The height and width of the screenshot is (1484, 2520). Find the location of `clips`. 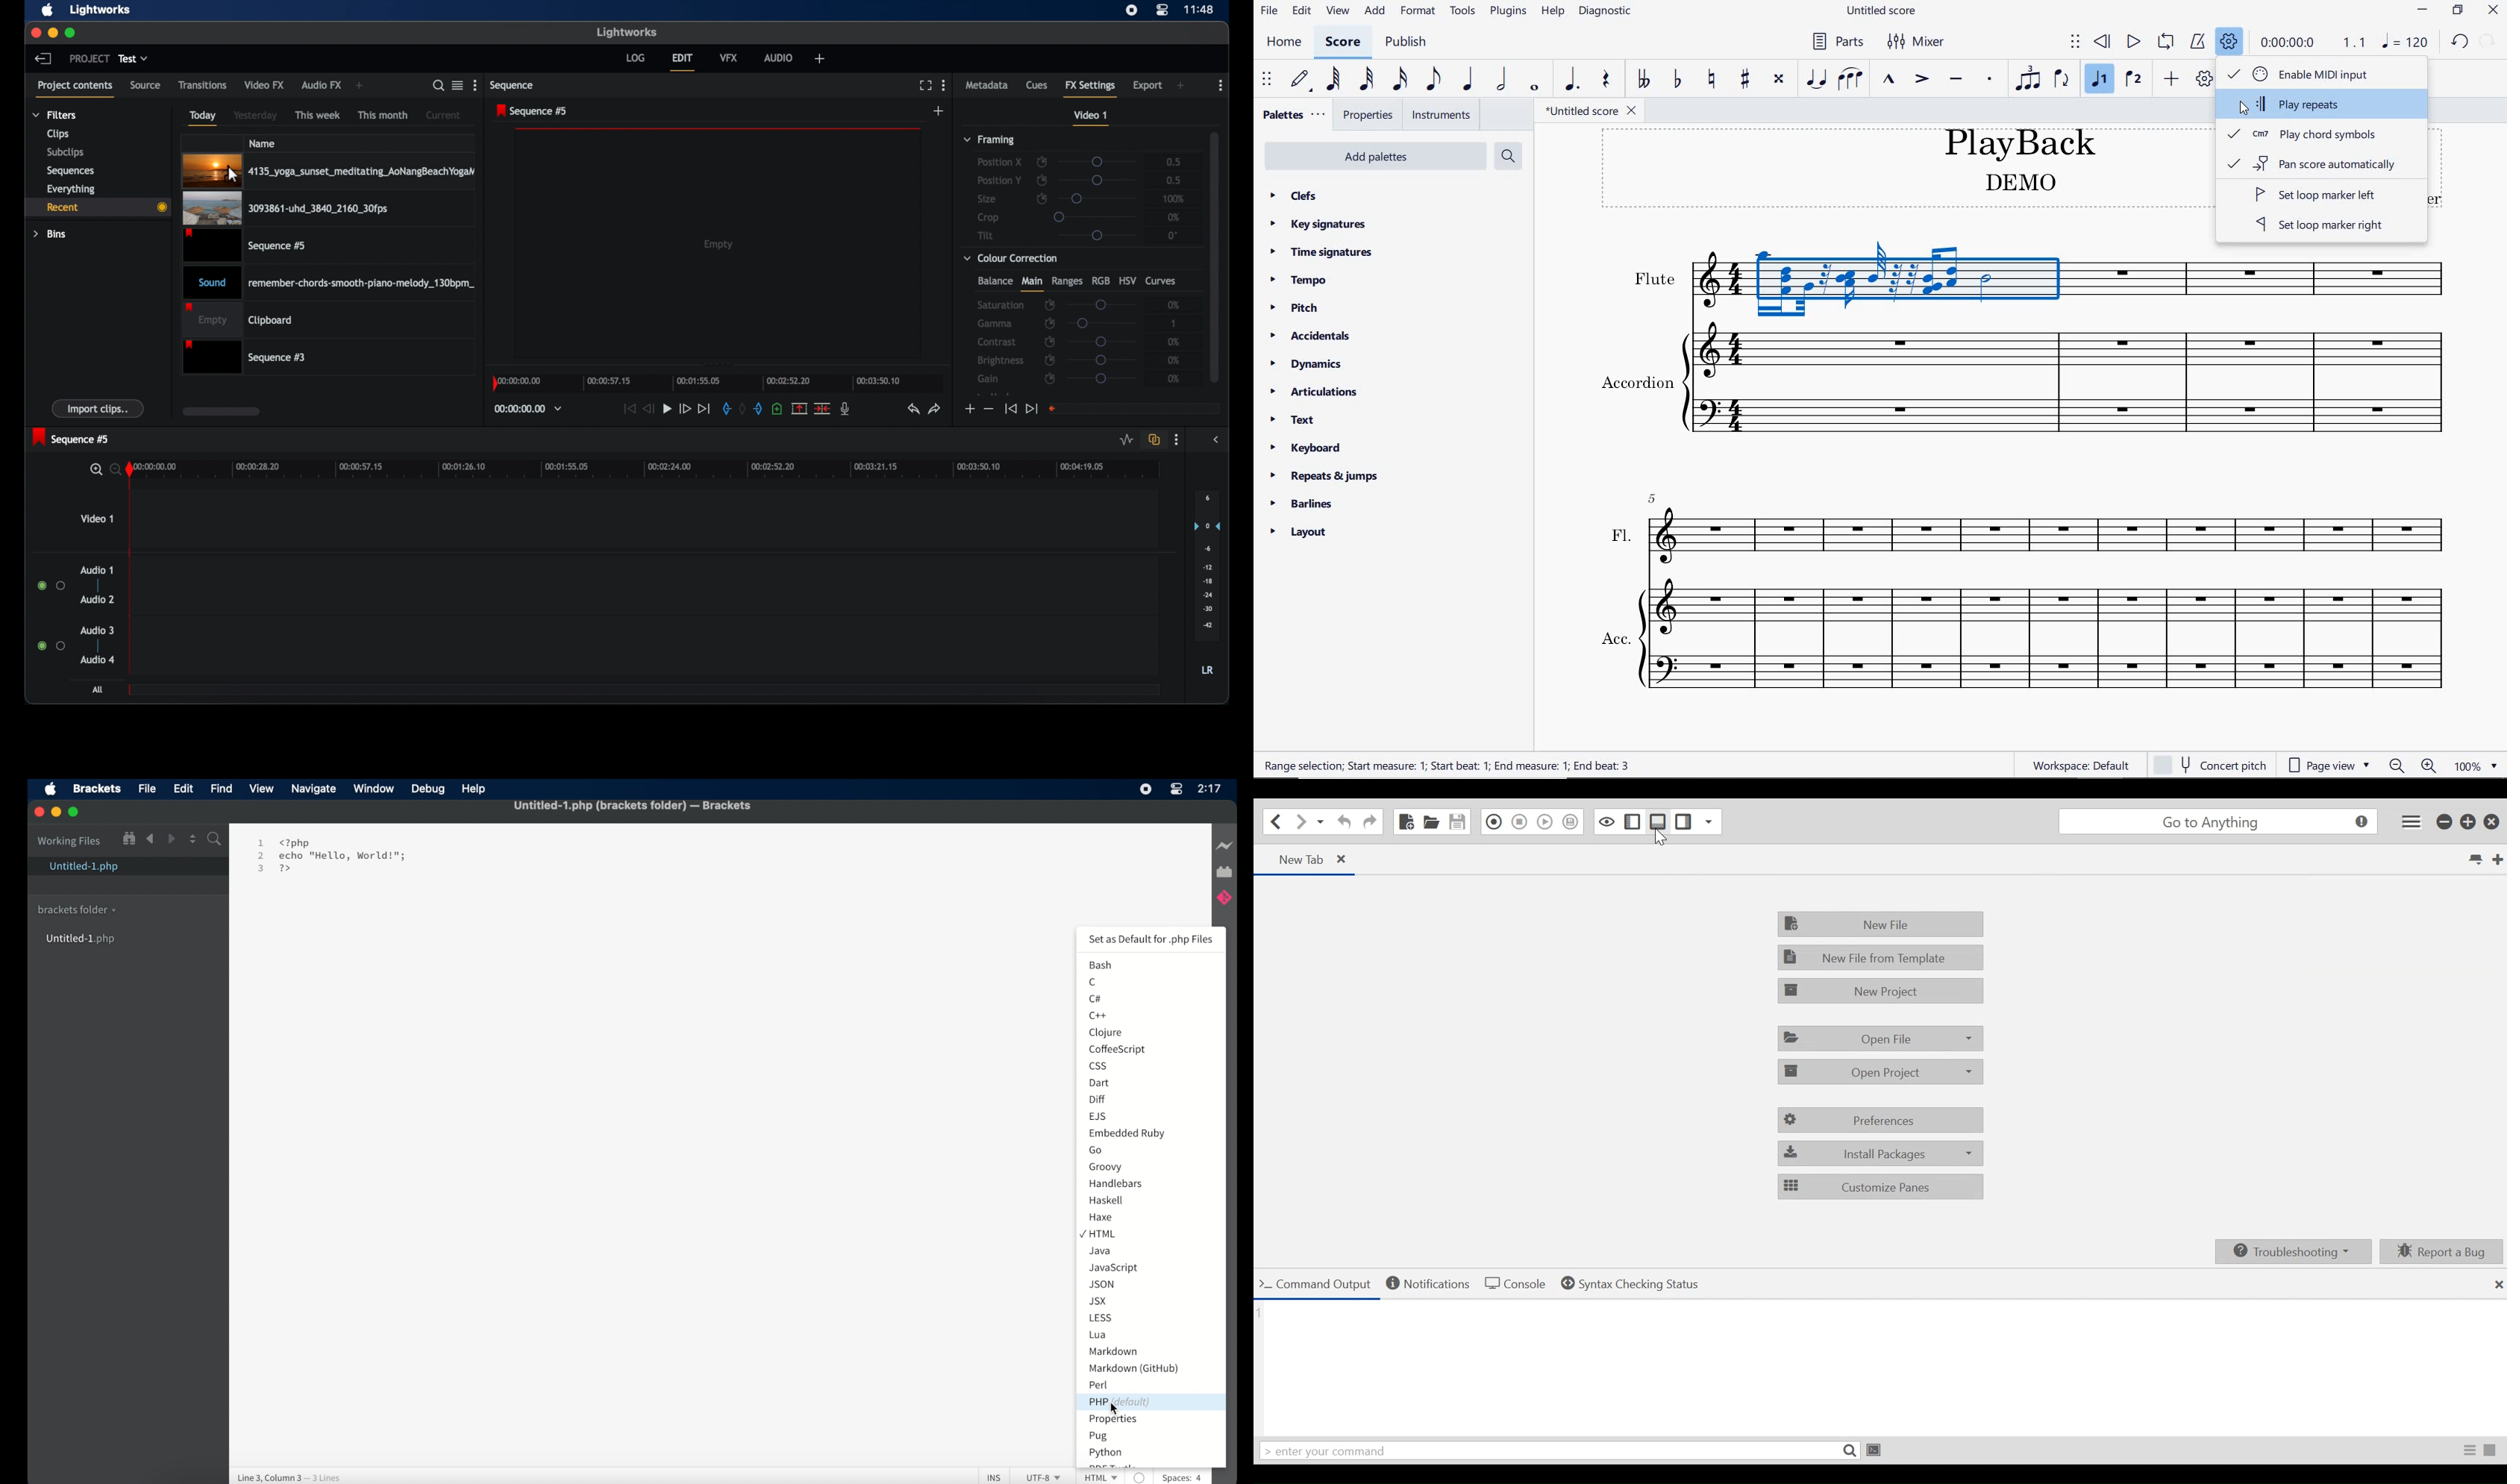

clips is located at coordinates (56, 134).